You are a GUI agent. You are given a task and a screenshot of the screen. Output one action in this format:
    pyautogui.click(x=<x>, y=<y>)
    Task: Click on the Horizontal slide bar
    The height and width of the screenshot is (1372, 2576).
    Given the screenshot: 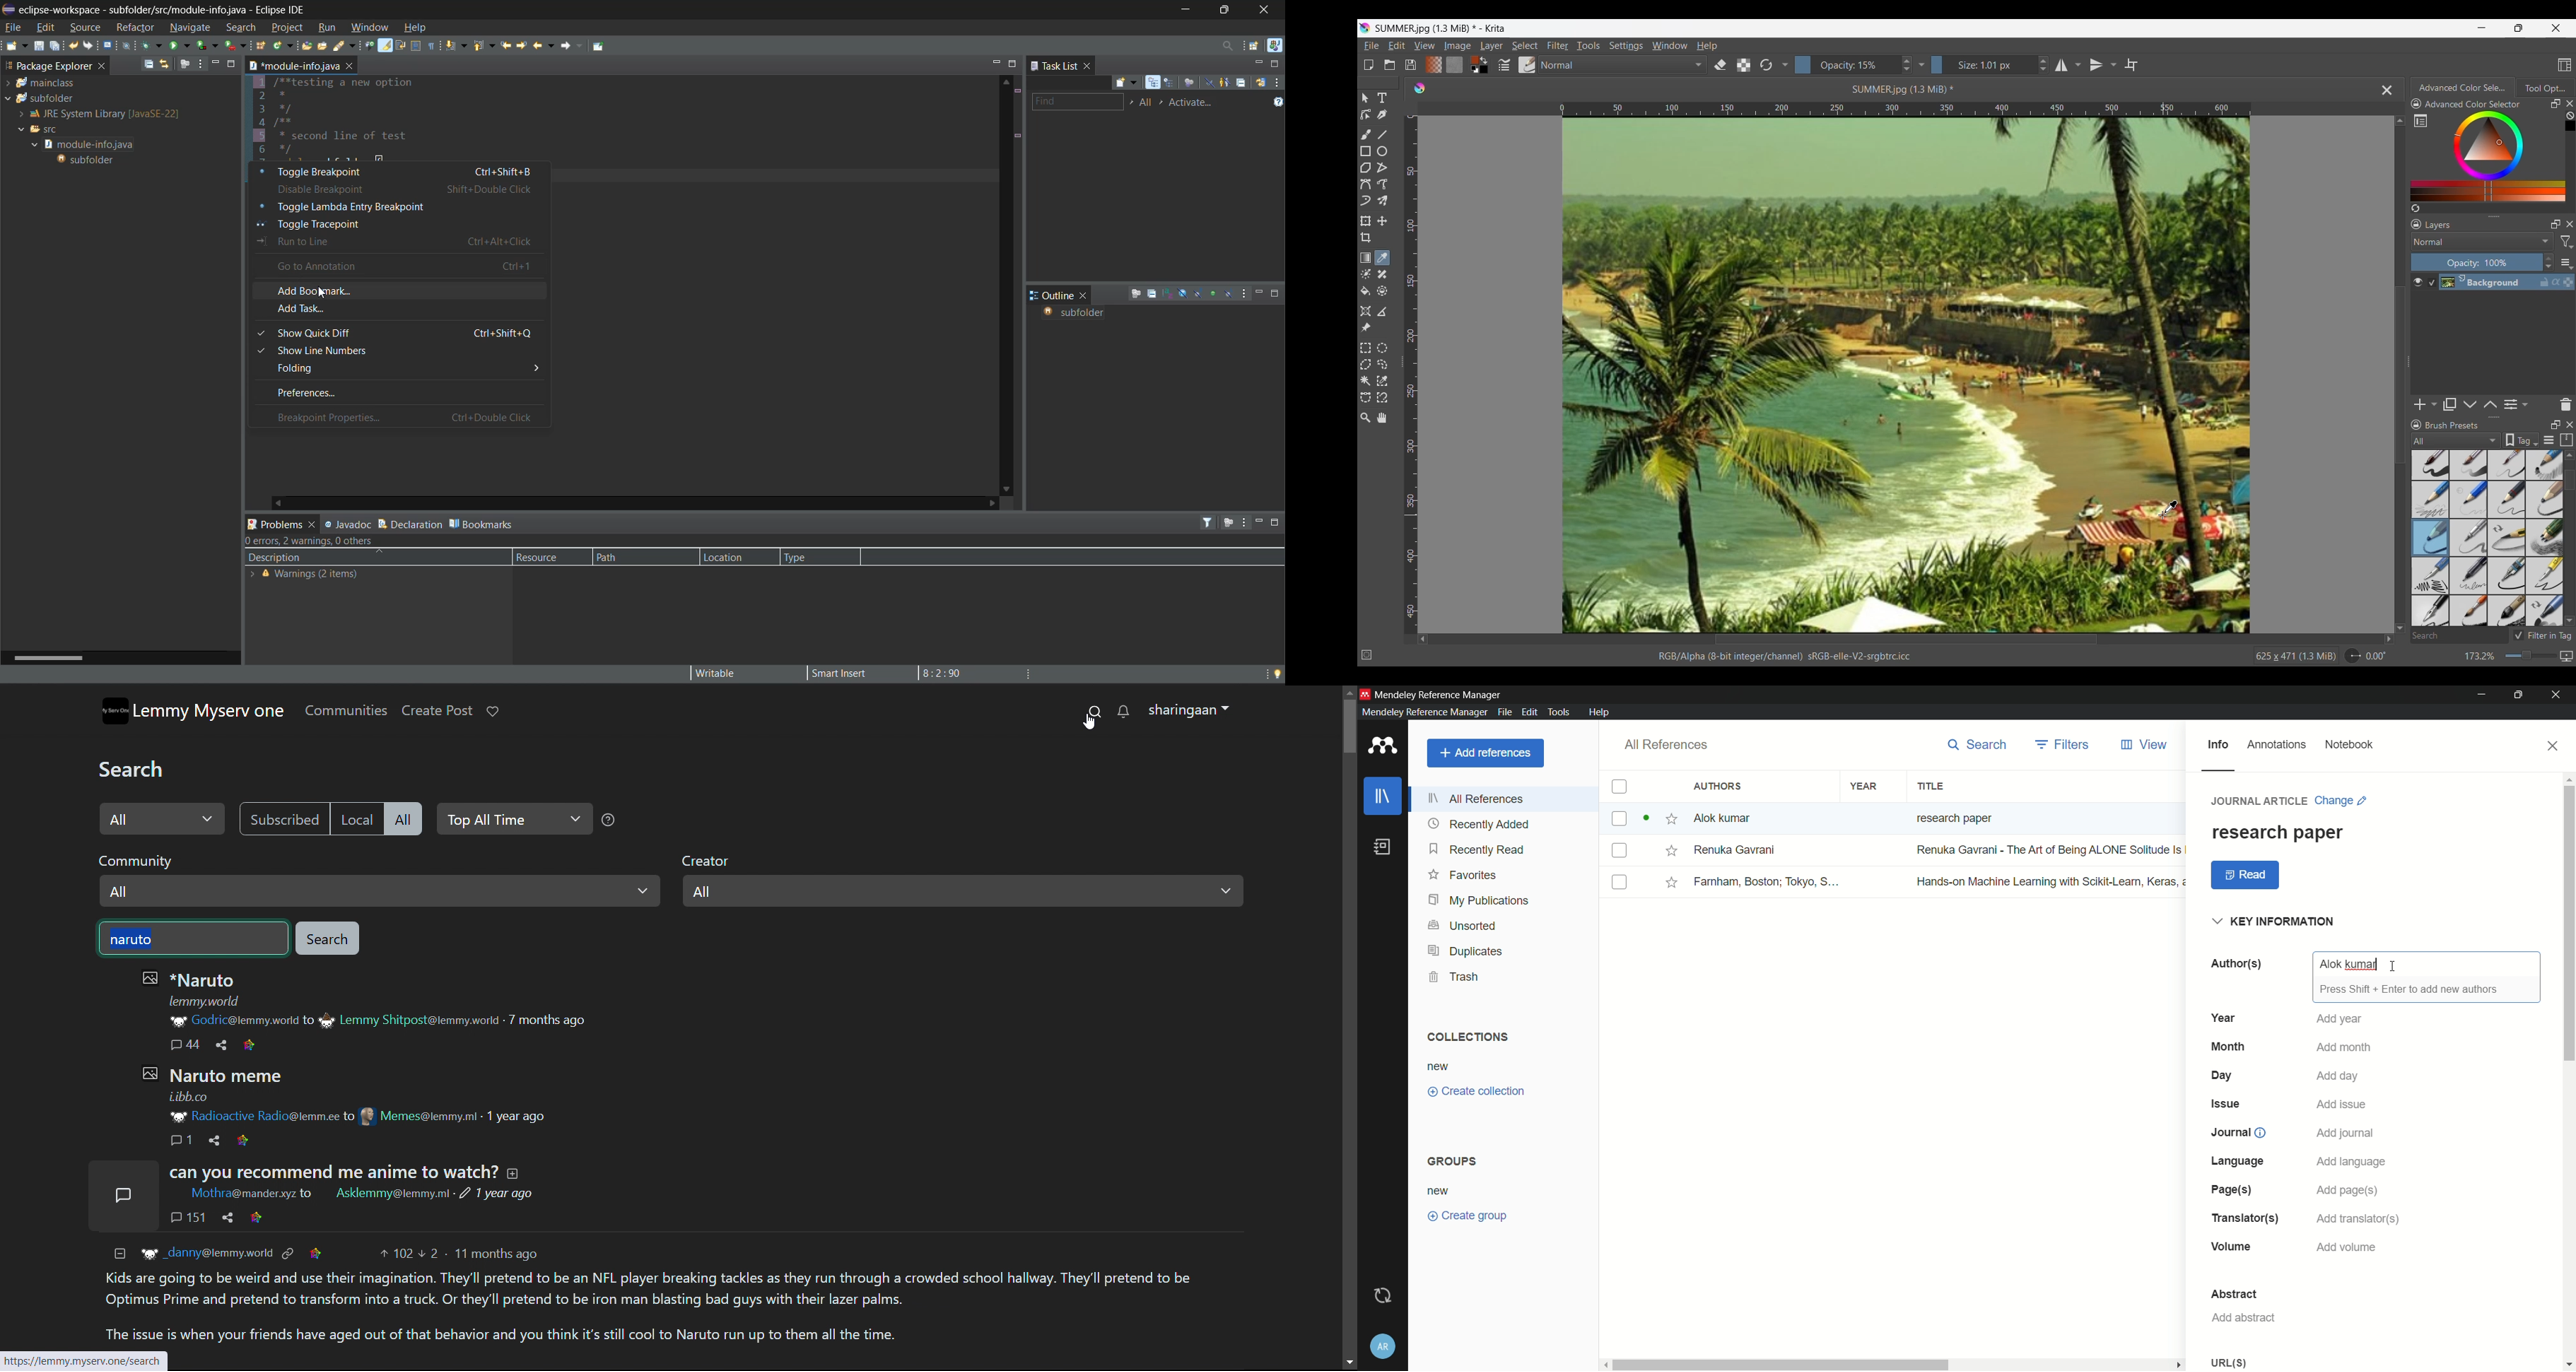 What is the action you would take?
    pyautogui.click(x=1906, y=639)
    